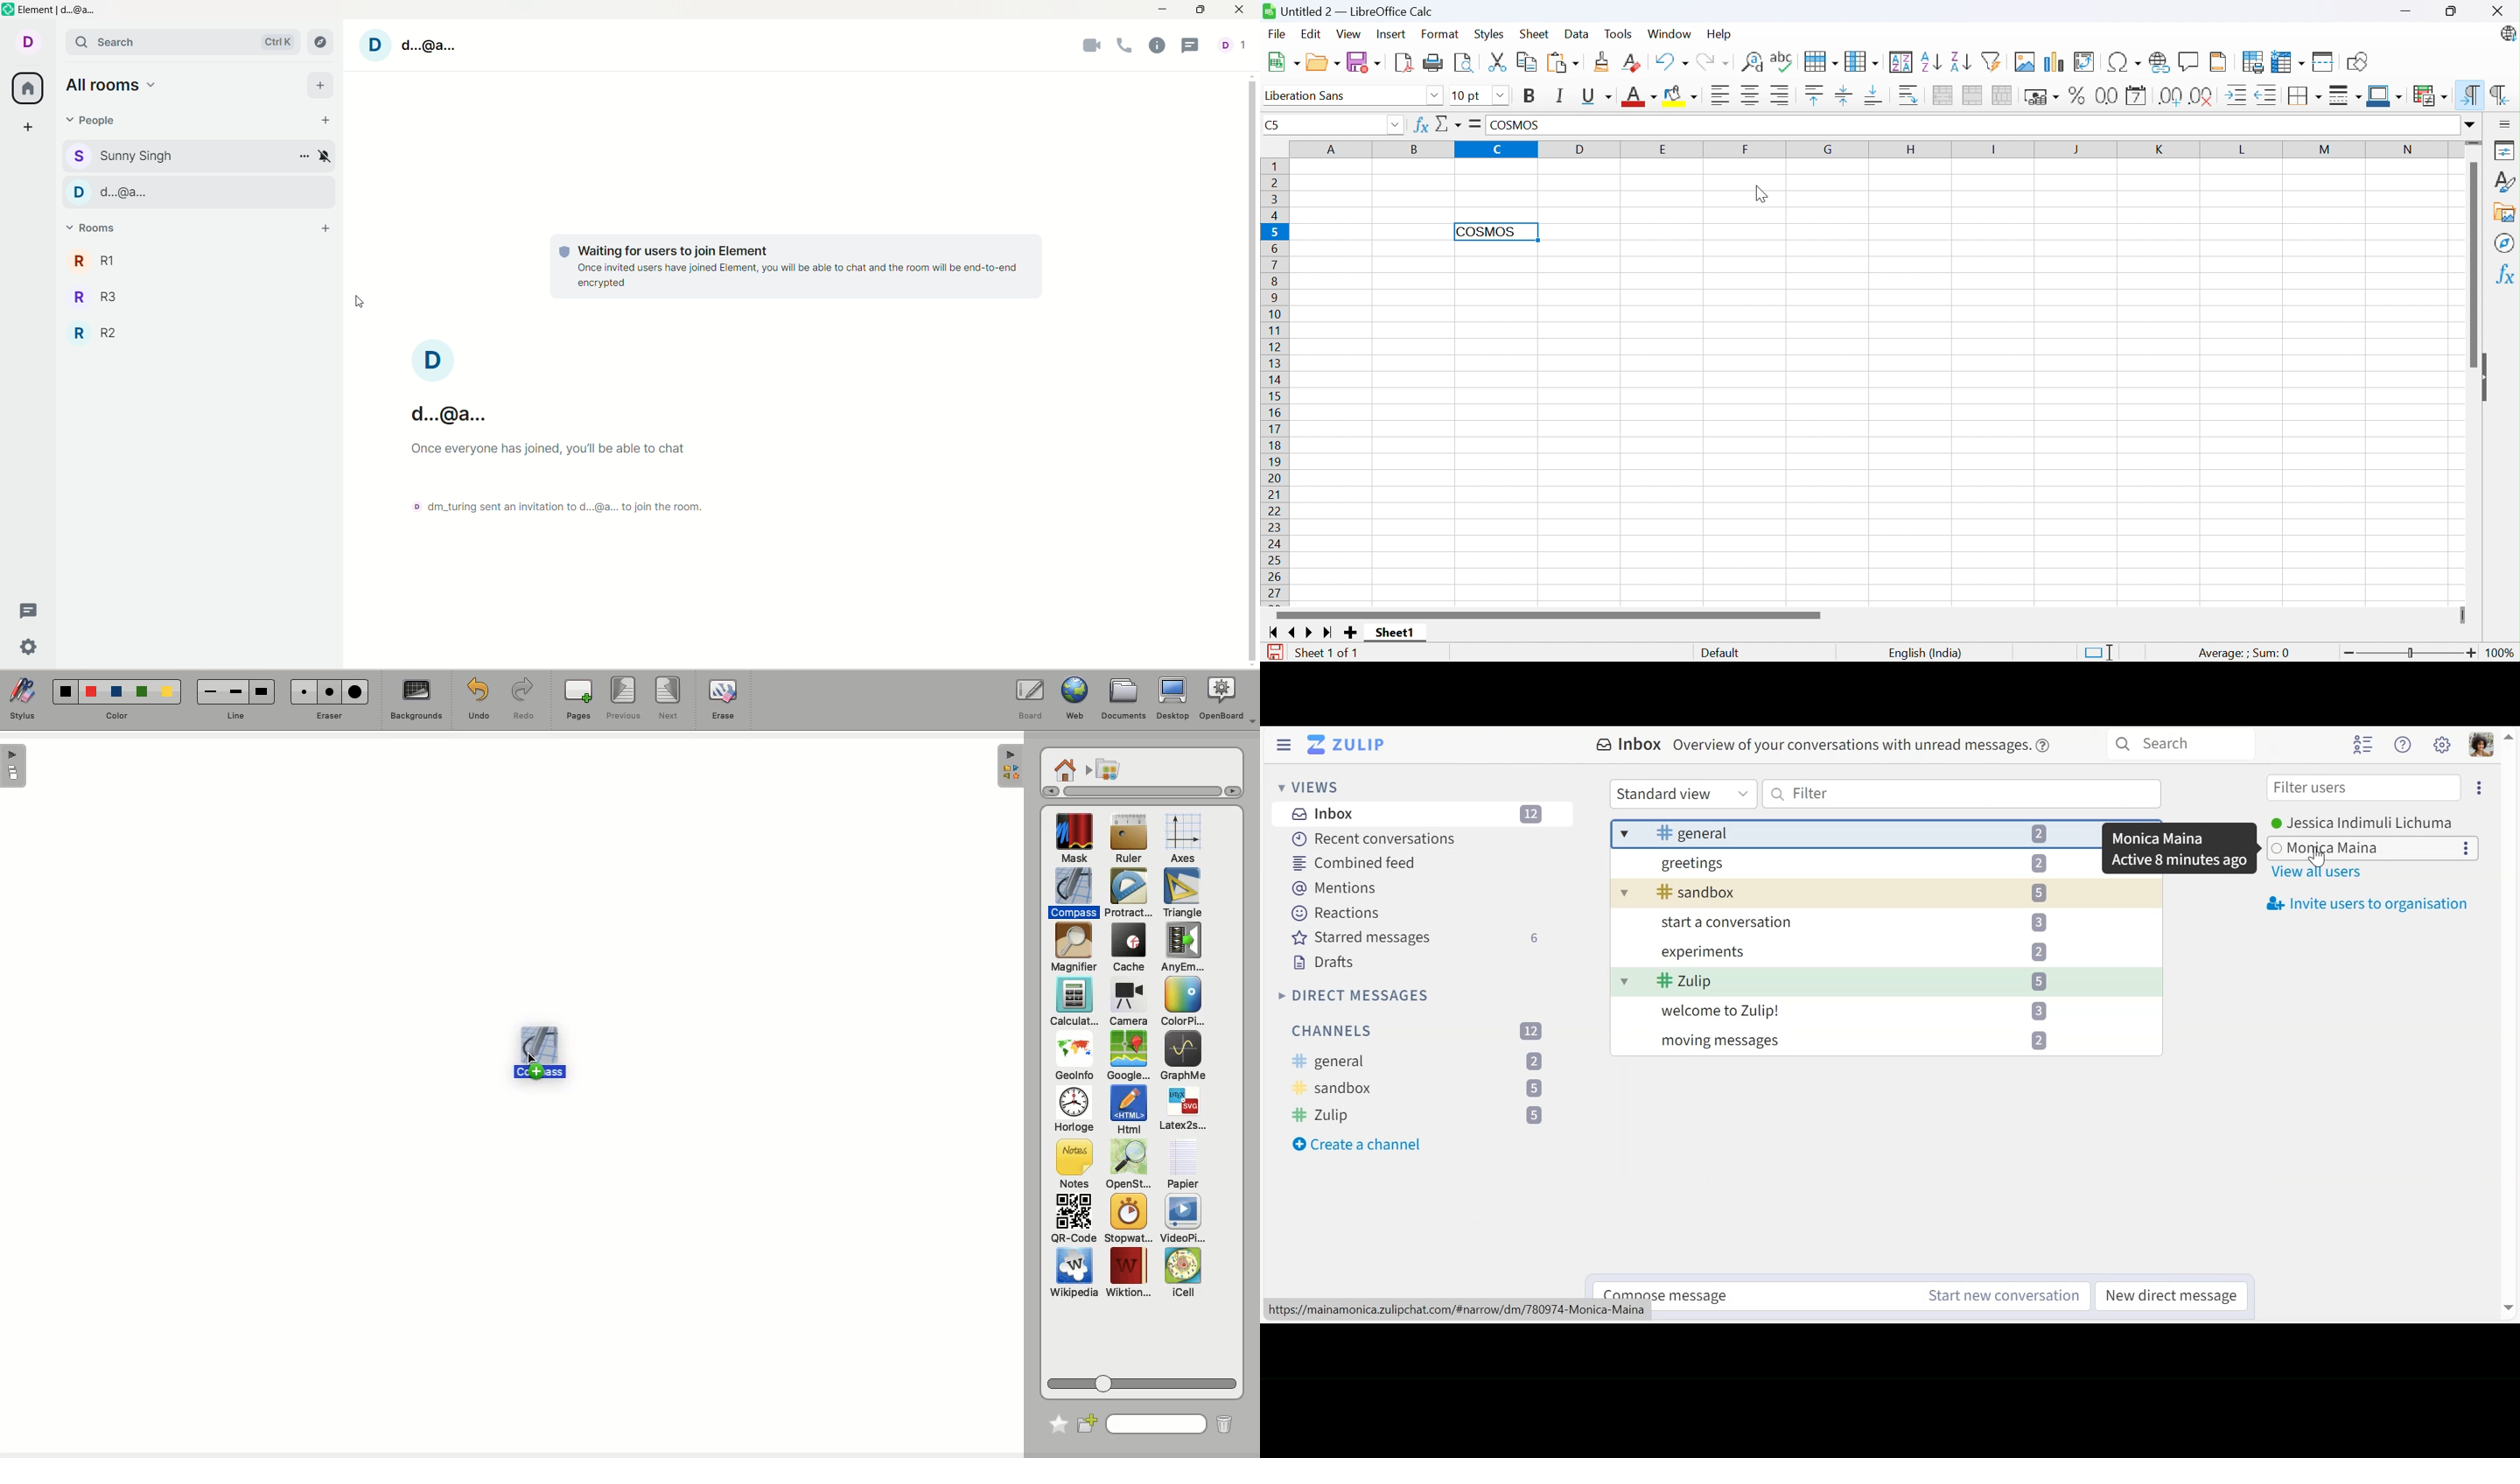  I want to click on Filter channels, so click(1408, 1029).